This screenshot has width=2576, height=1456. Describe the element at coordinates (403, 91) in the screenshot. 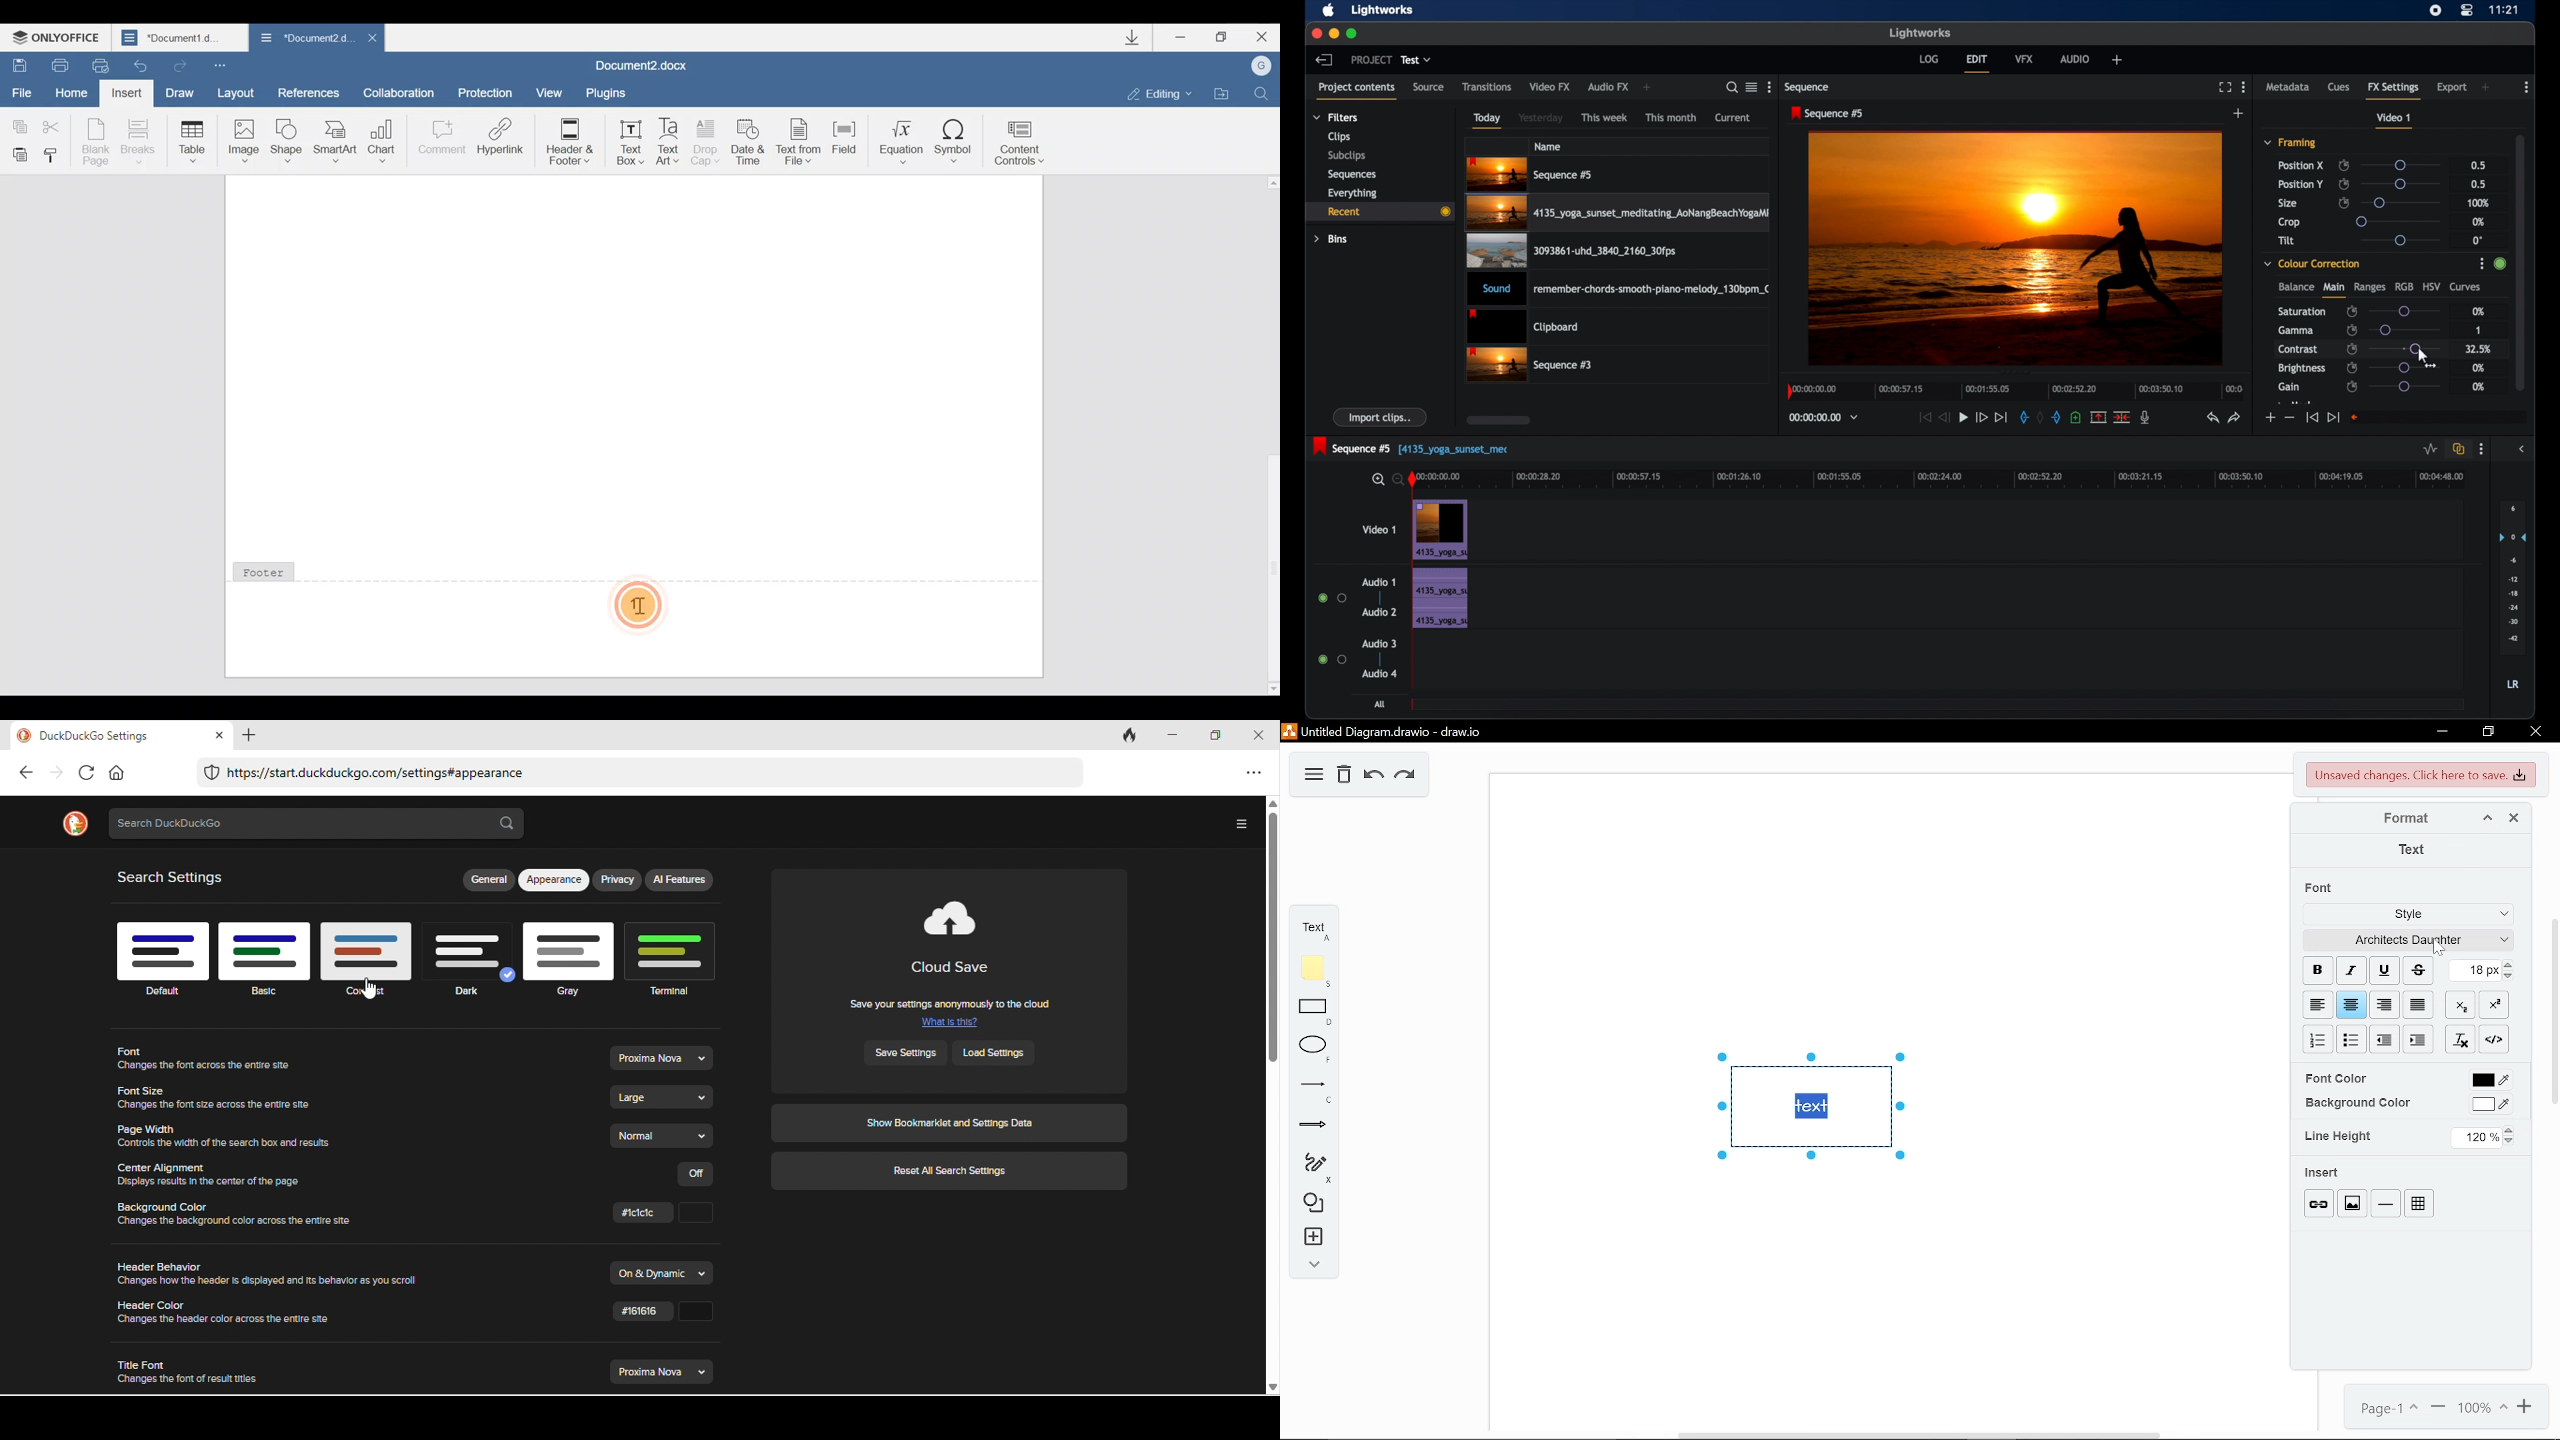

I see `Collaboration` at that location.